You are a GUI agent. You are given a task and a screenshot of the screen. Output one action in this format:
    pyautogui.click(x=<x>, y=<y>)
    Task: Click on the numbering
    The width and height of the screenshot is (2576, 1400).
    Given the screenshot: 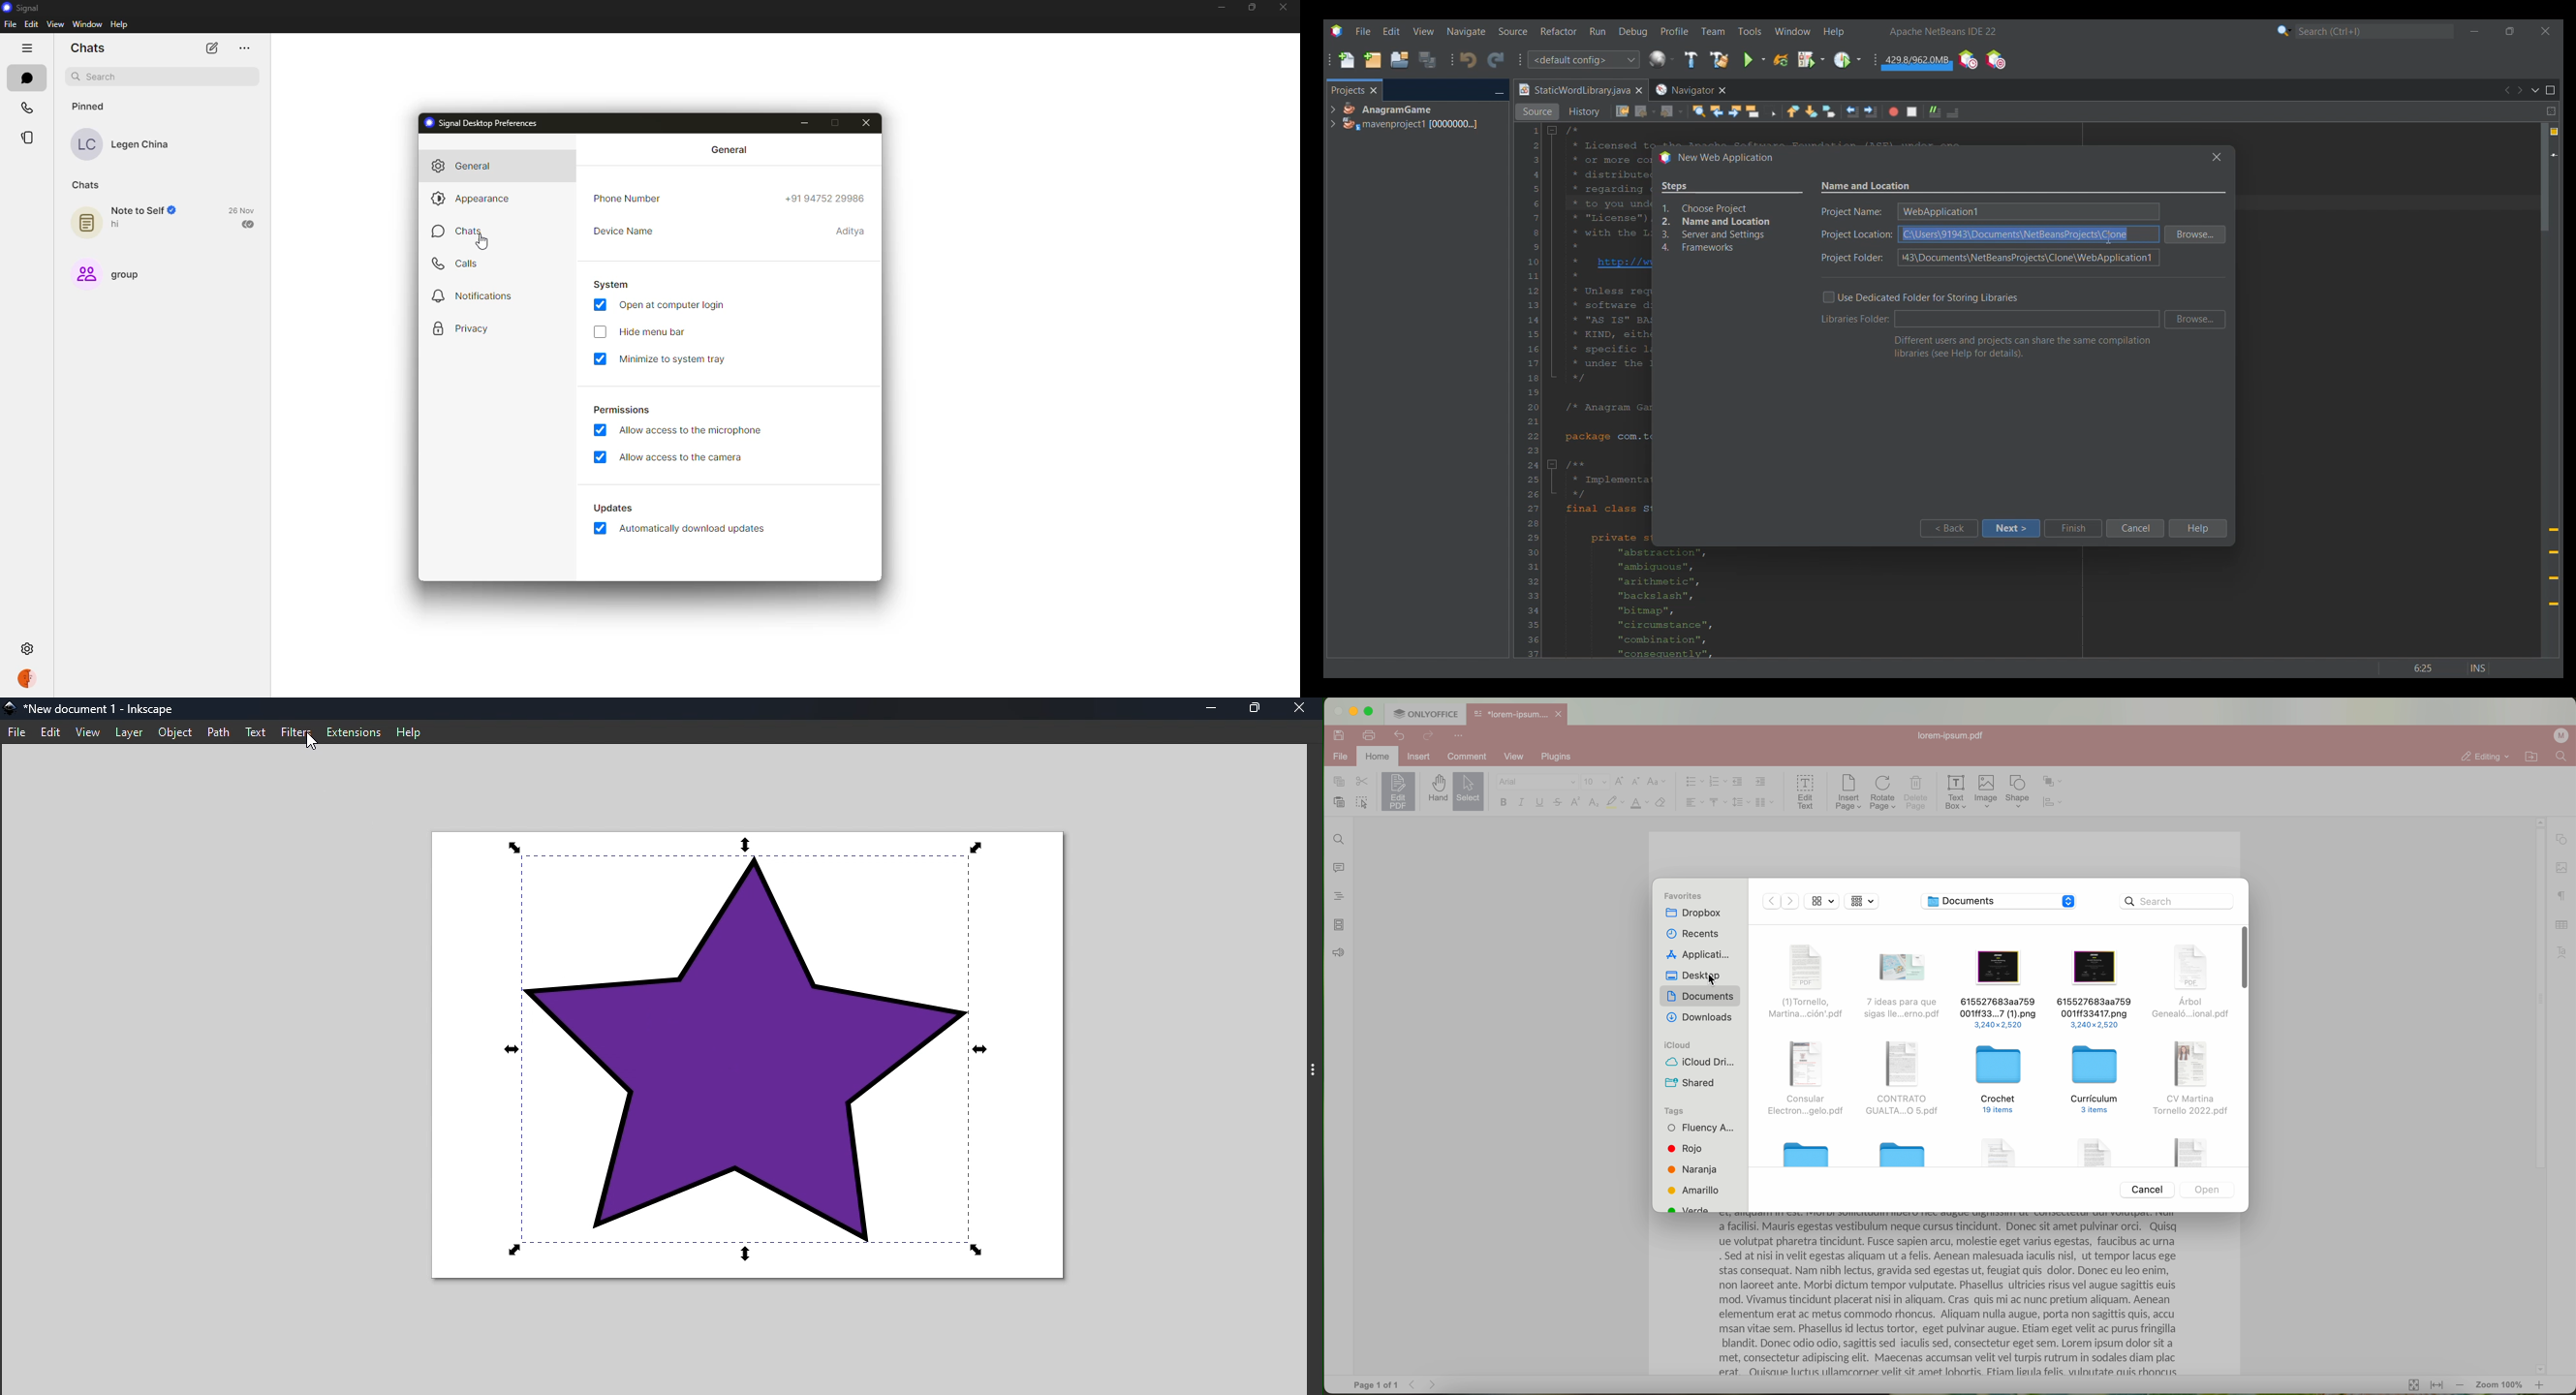 What is the action you would take?
    pyautogui.click(x=1718, y=782)
    